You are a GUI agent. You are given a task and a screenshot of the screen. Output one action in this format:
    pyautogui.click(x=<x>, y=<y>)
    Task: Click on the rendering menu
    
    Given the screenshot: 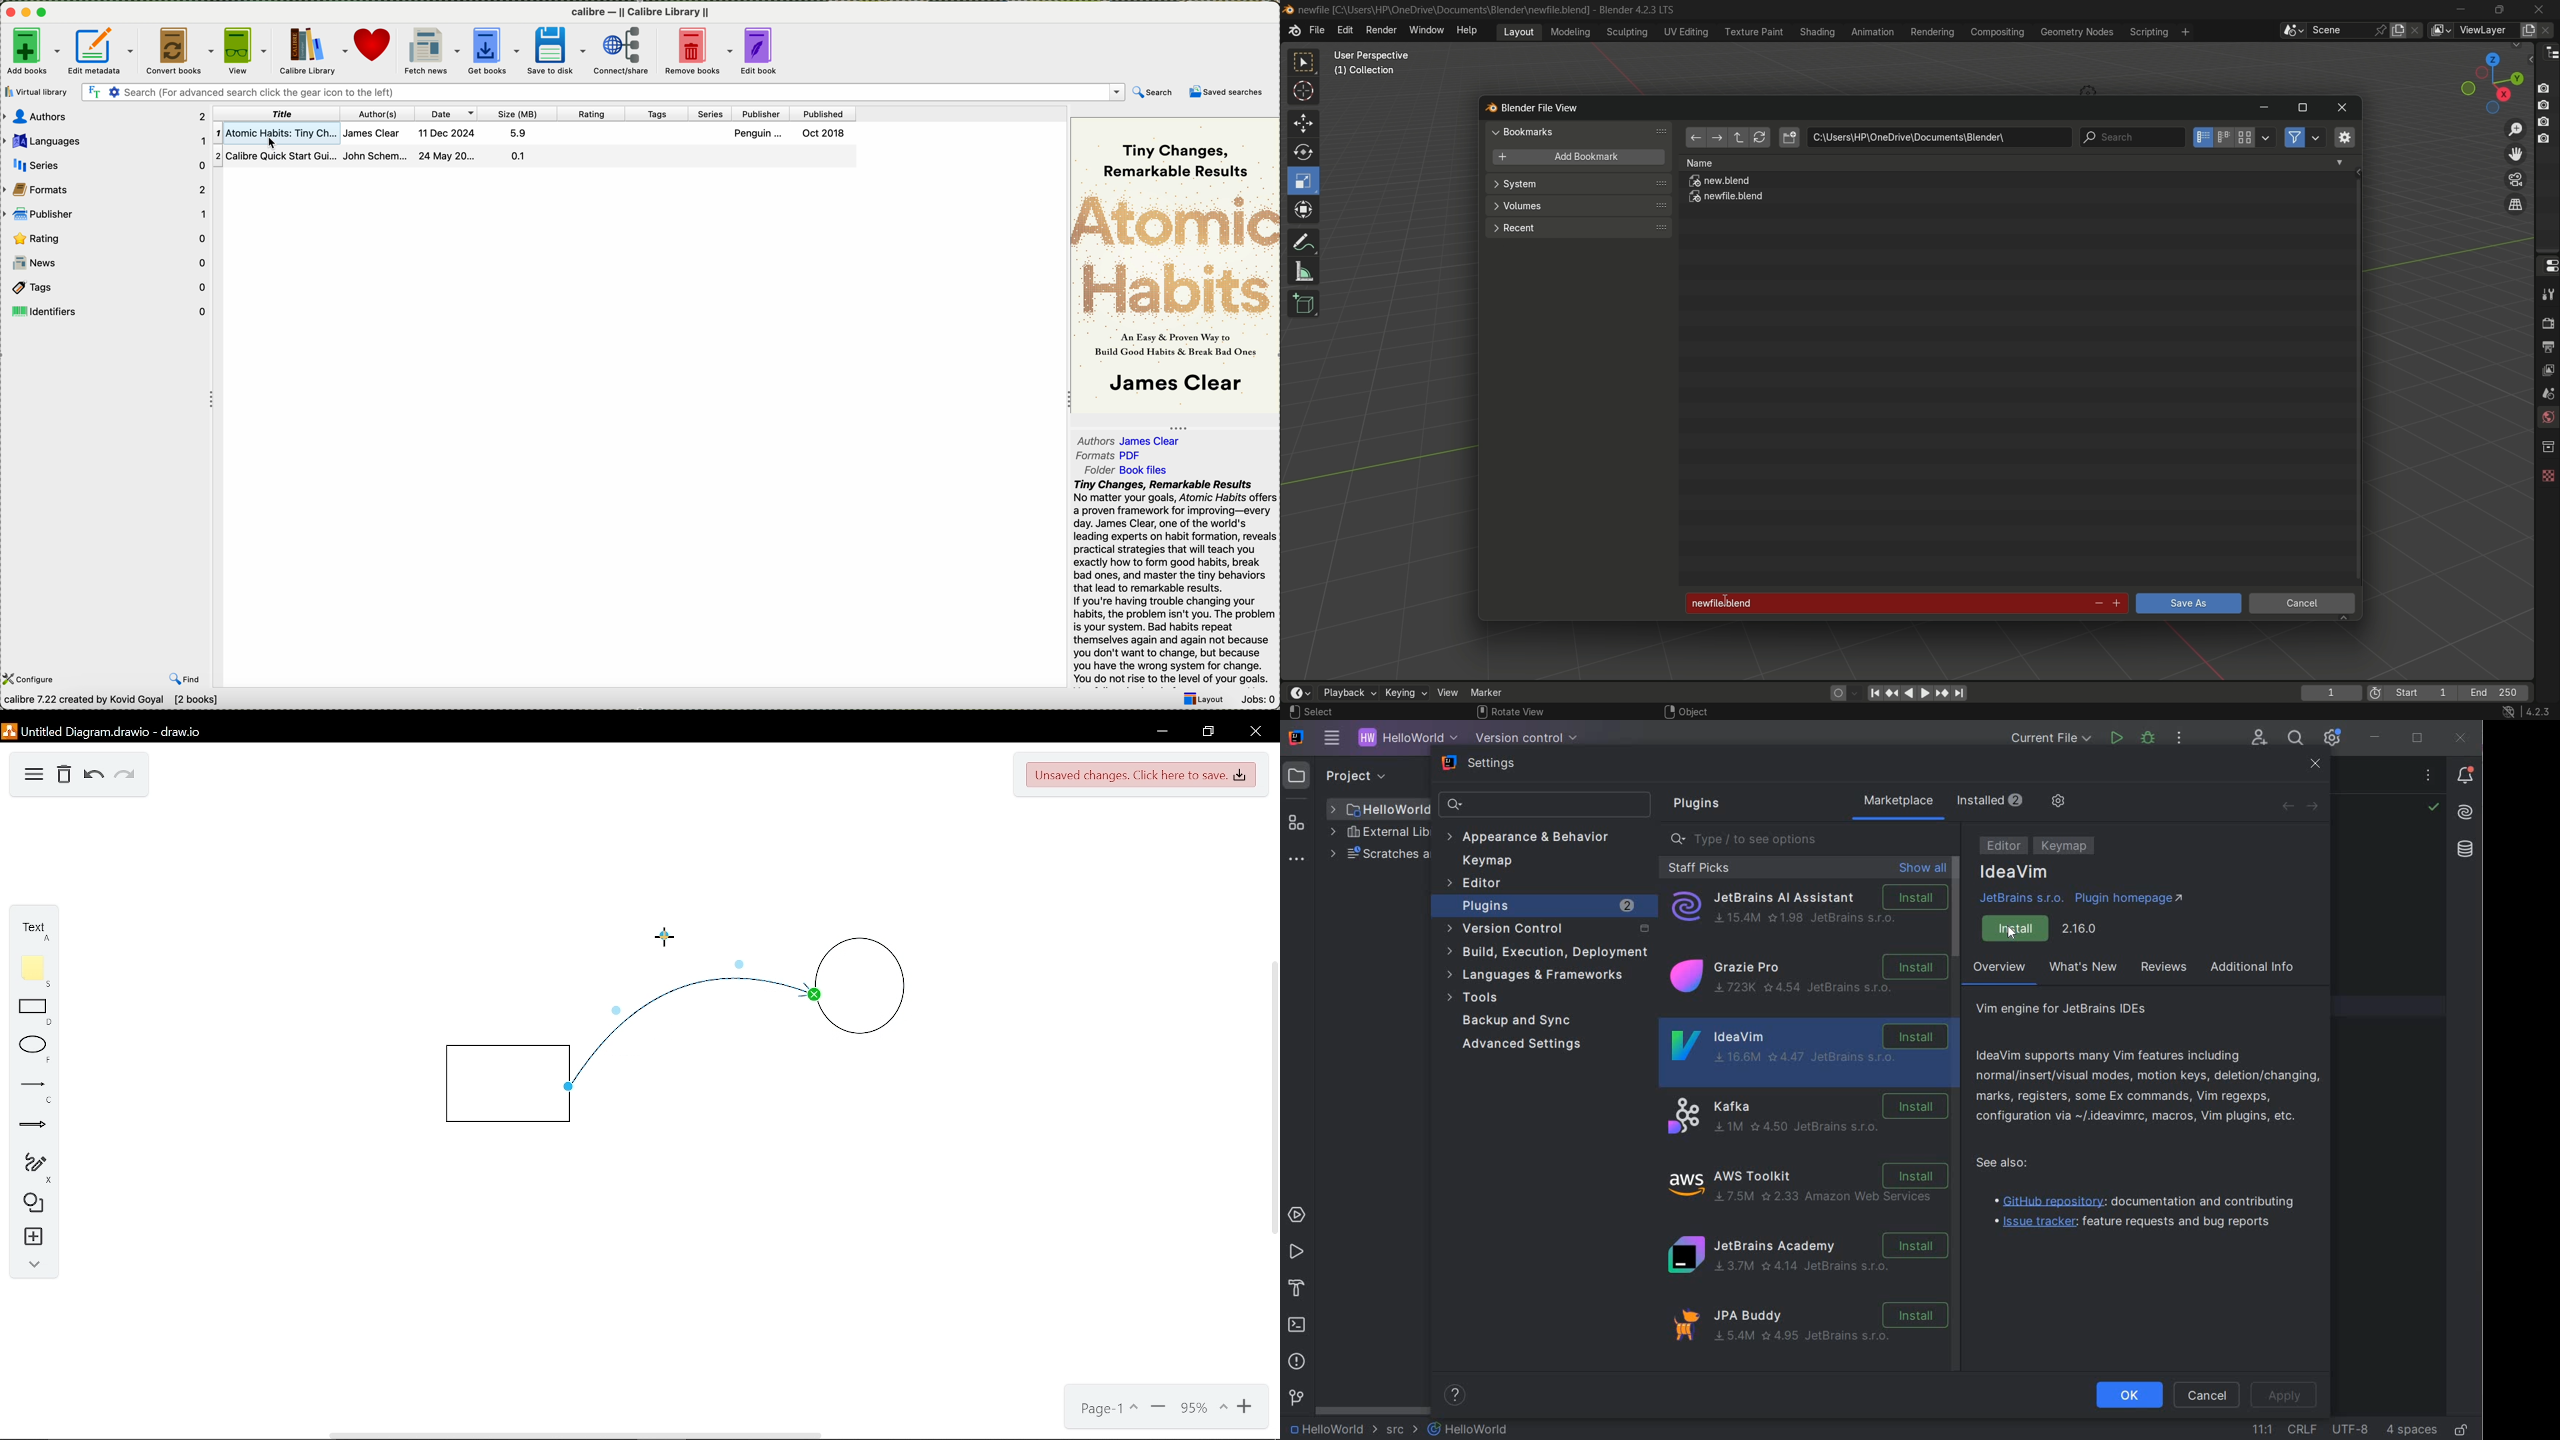 What is the action you would take?
    pyautogui.click(x=1934, y=32)
    